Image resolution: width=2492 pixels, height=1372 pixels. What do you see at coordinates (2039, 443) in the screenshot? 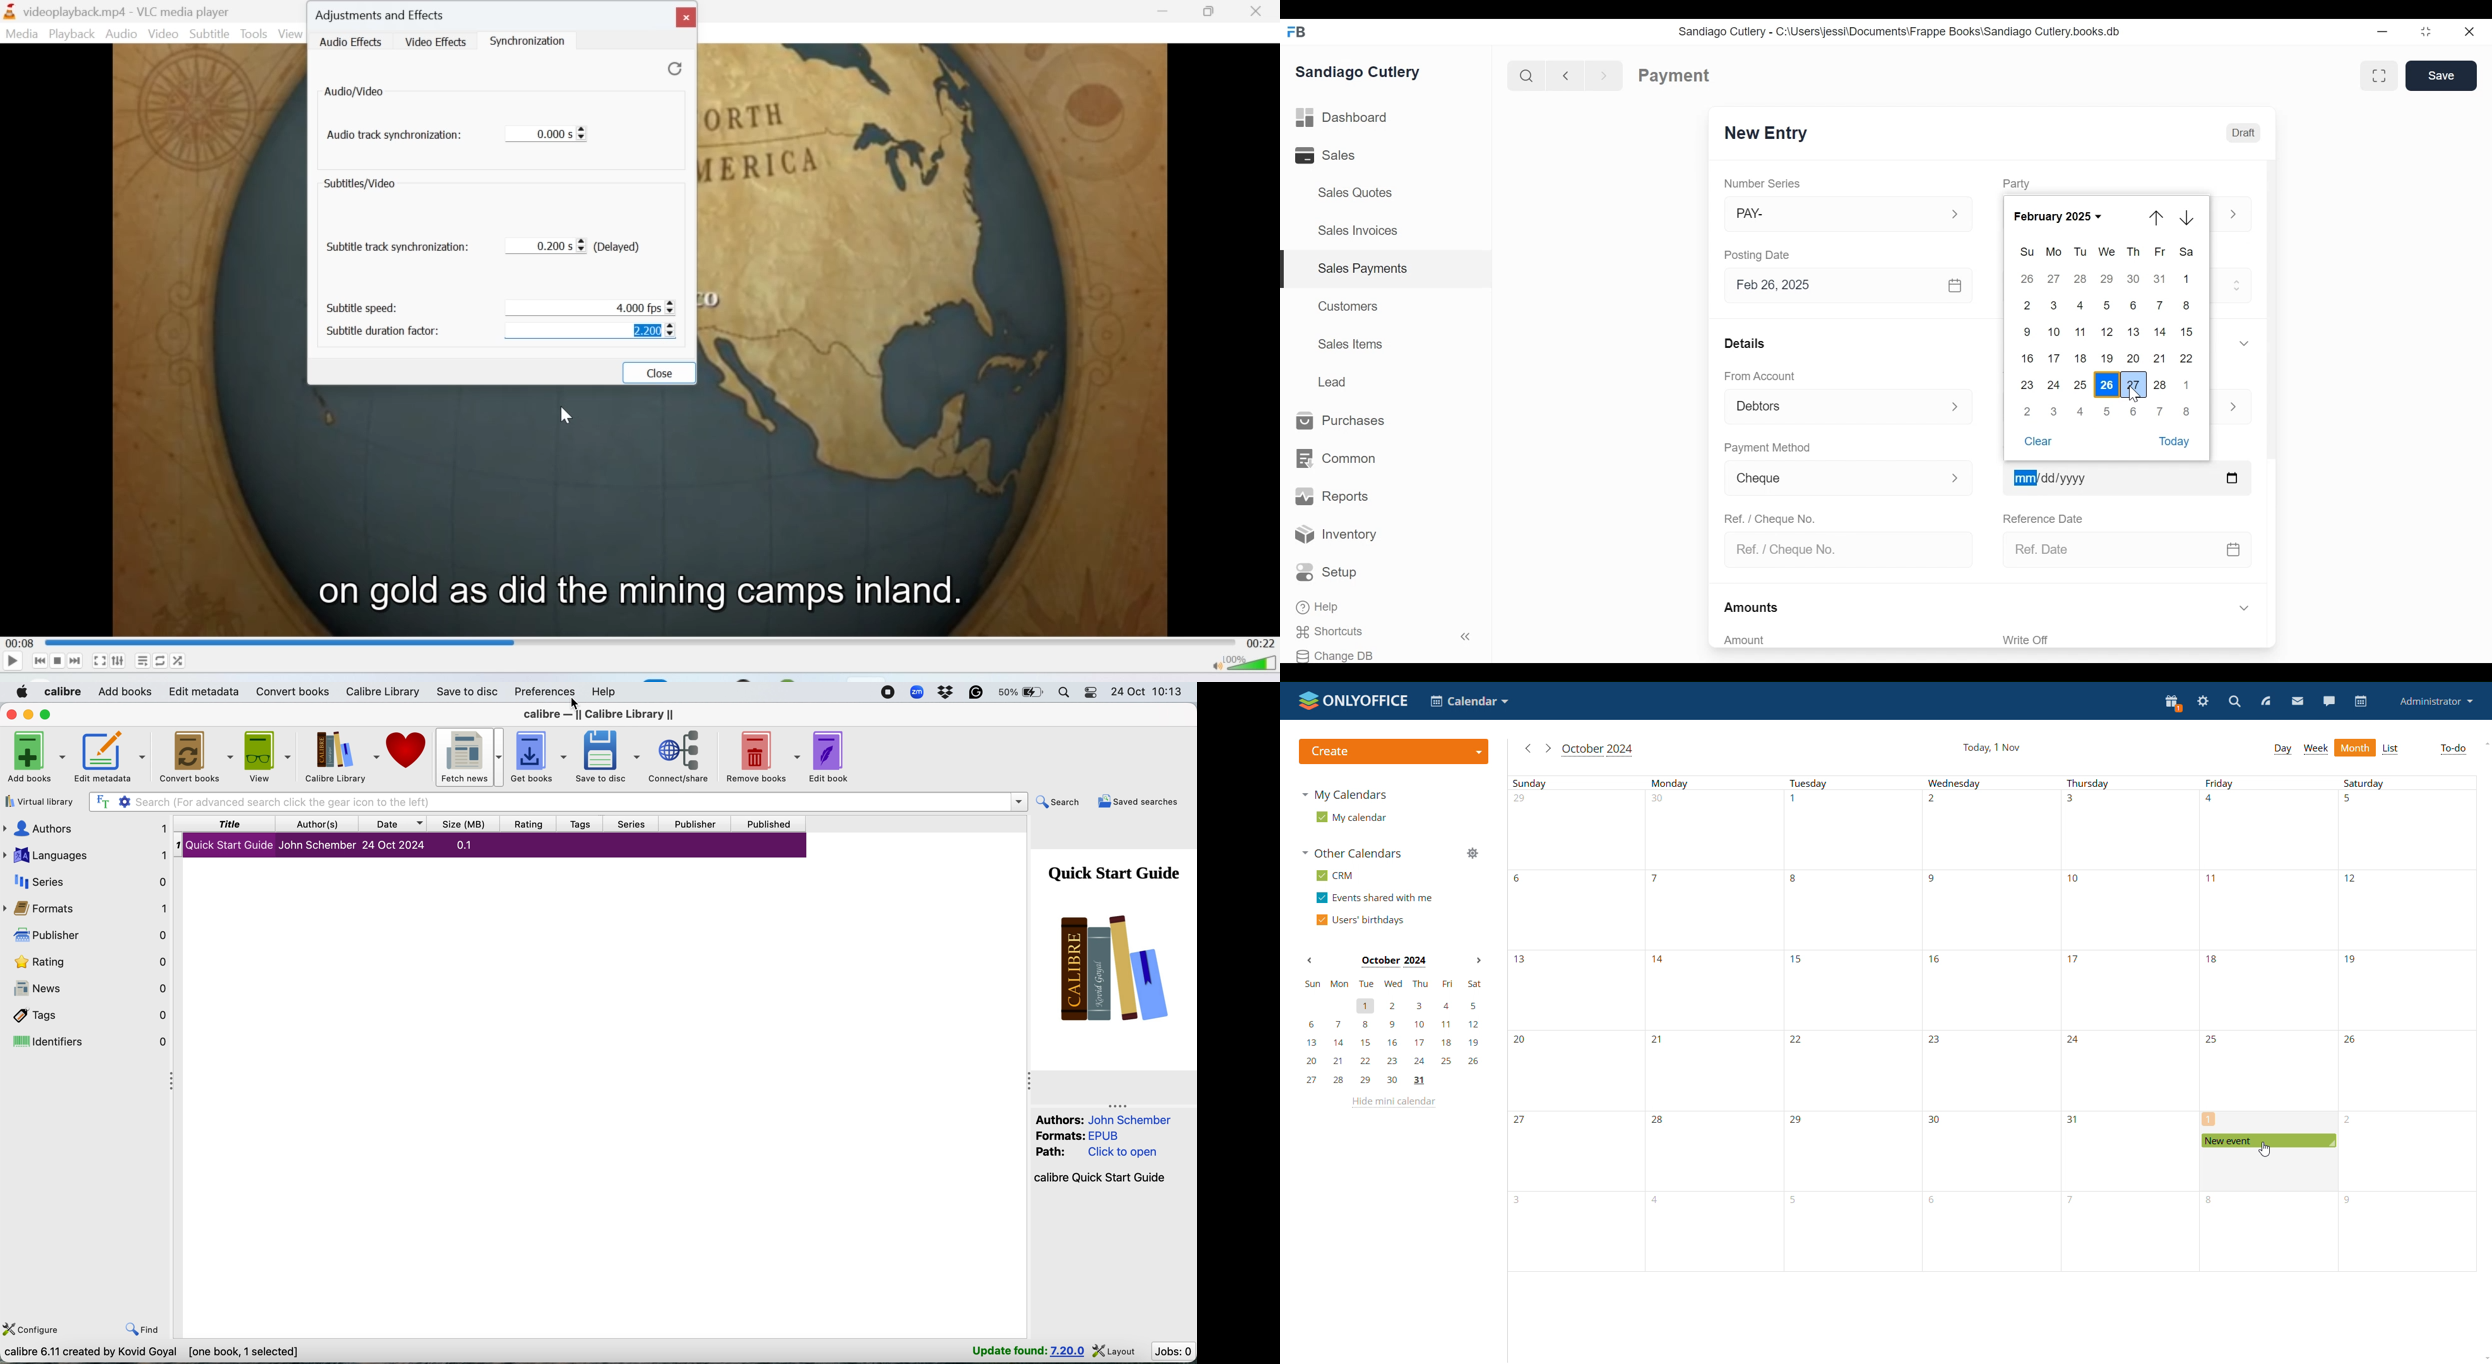
I see `Clear` at bounding box center [2039, 443].